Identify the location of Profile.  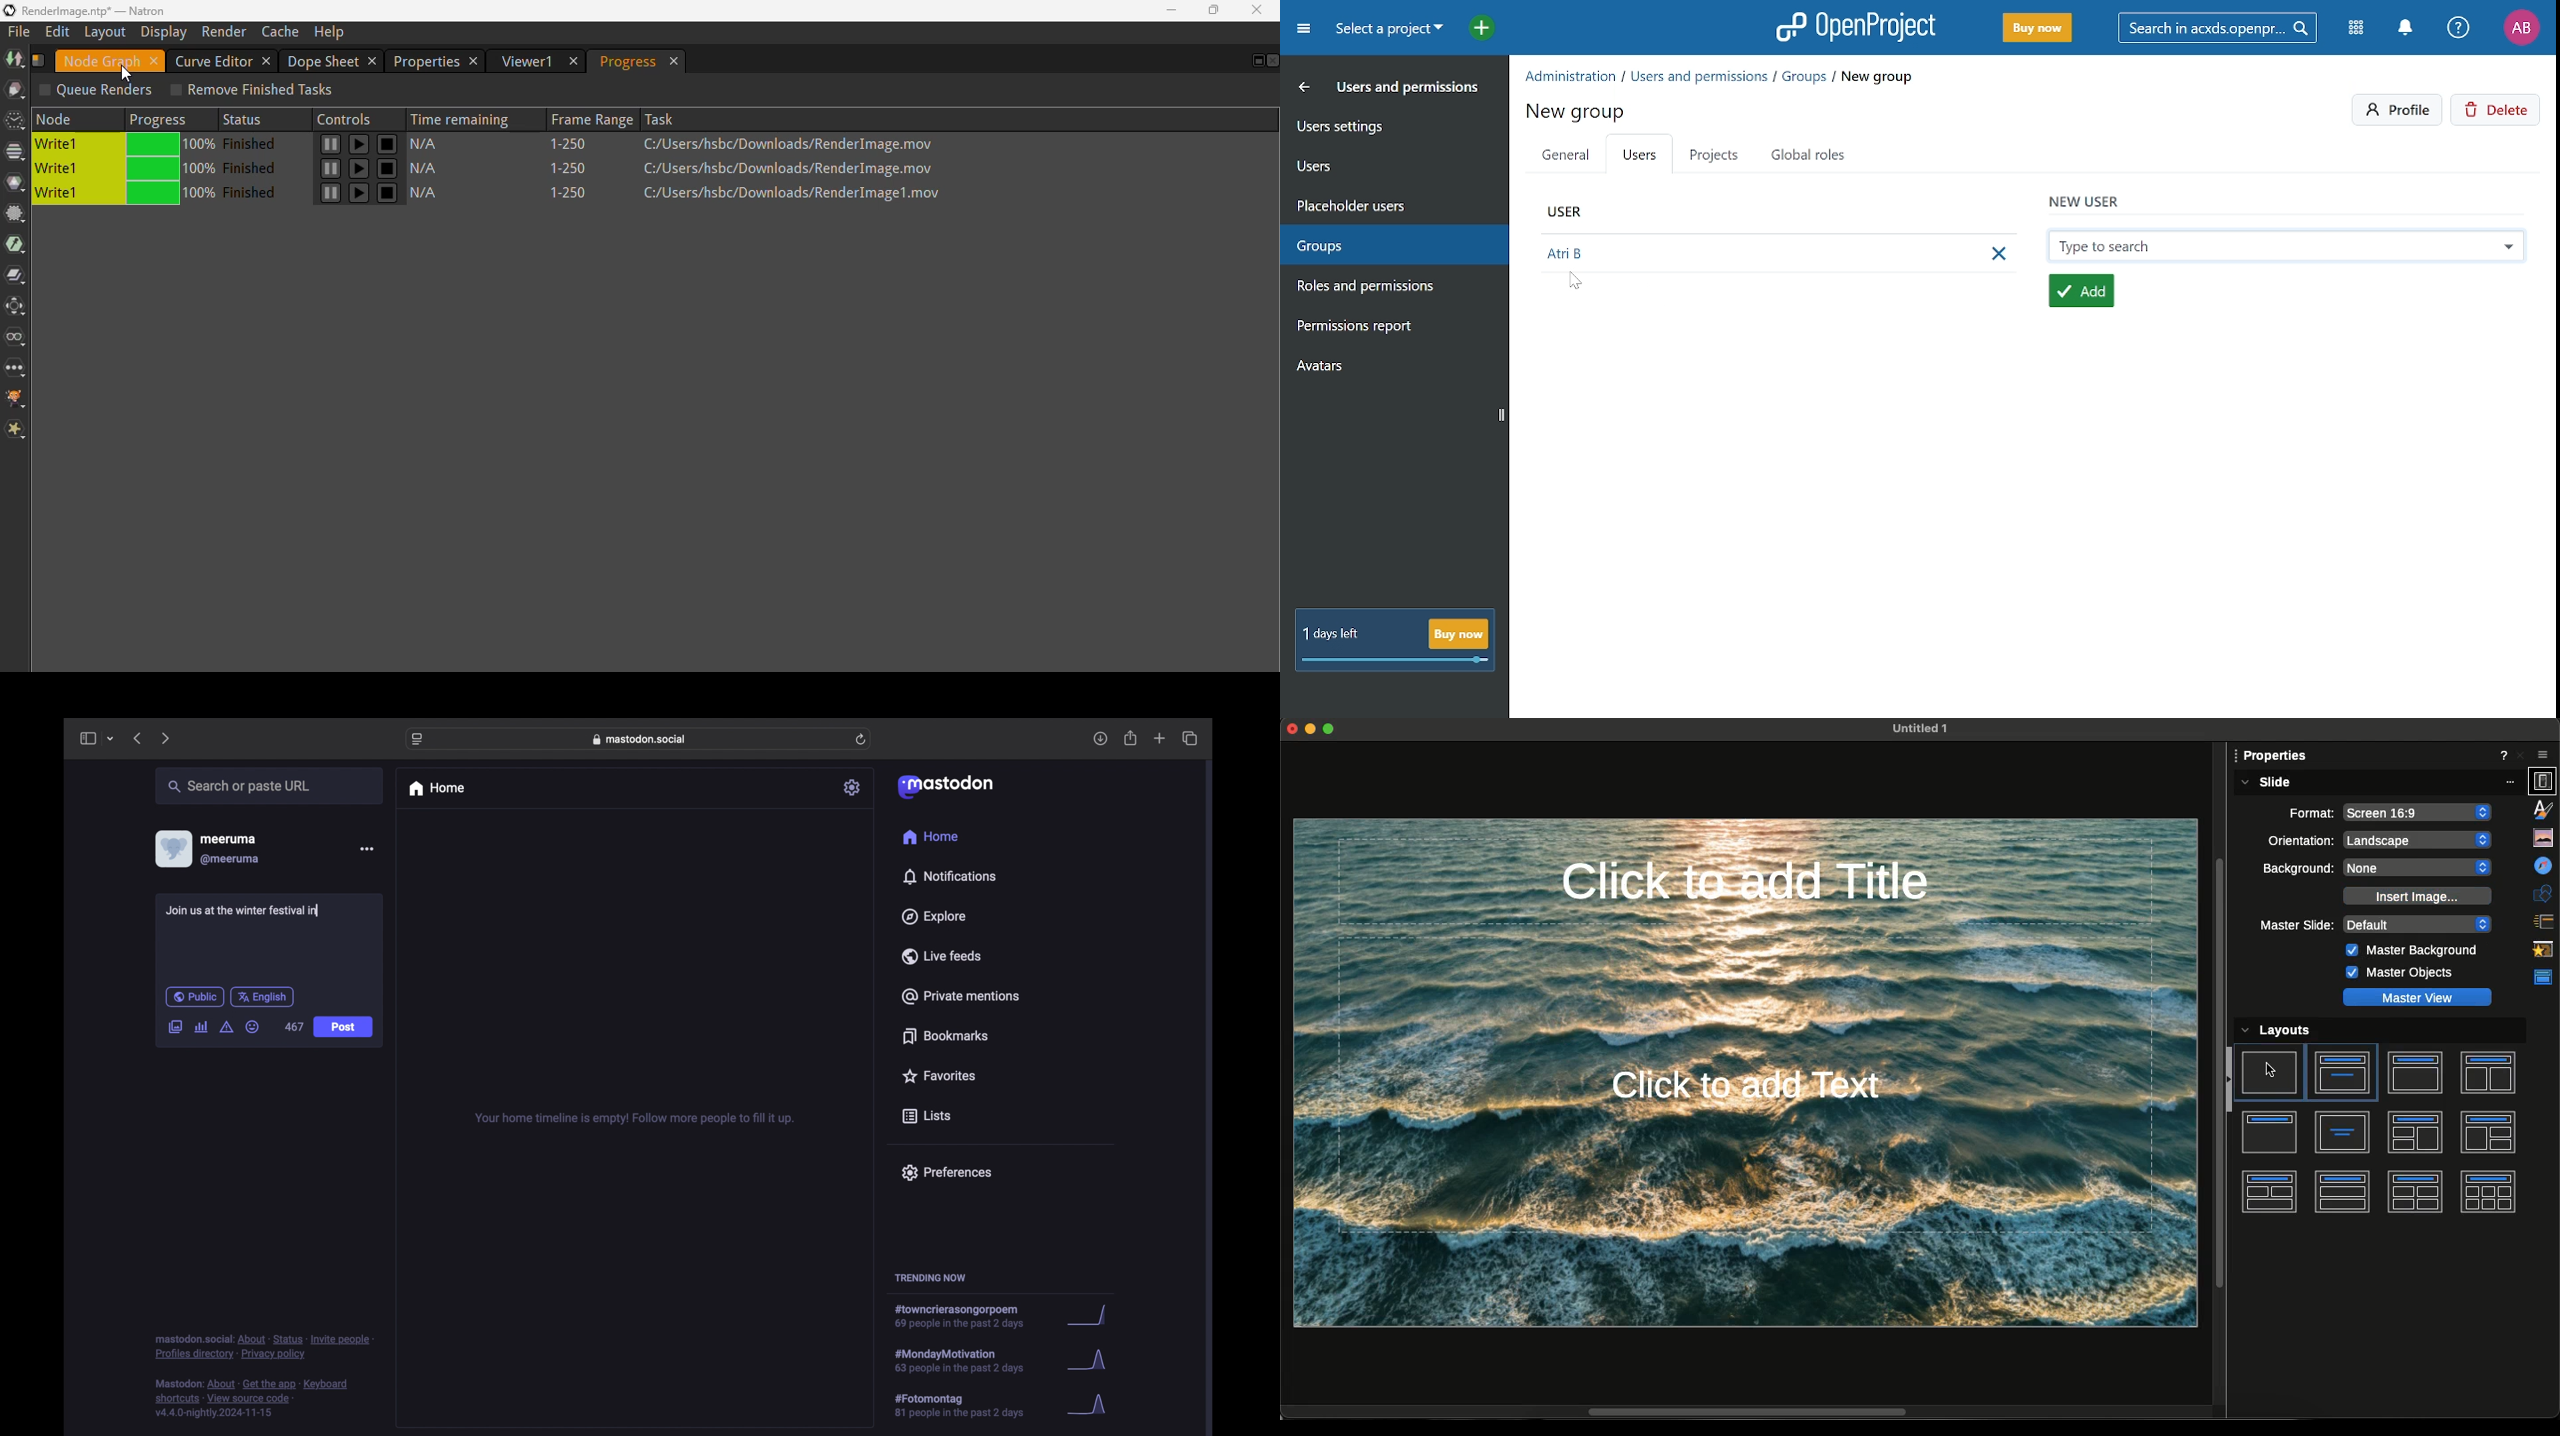
(2522, 27).